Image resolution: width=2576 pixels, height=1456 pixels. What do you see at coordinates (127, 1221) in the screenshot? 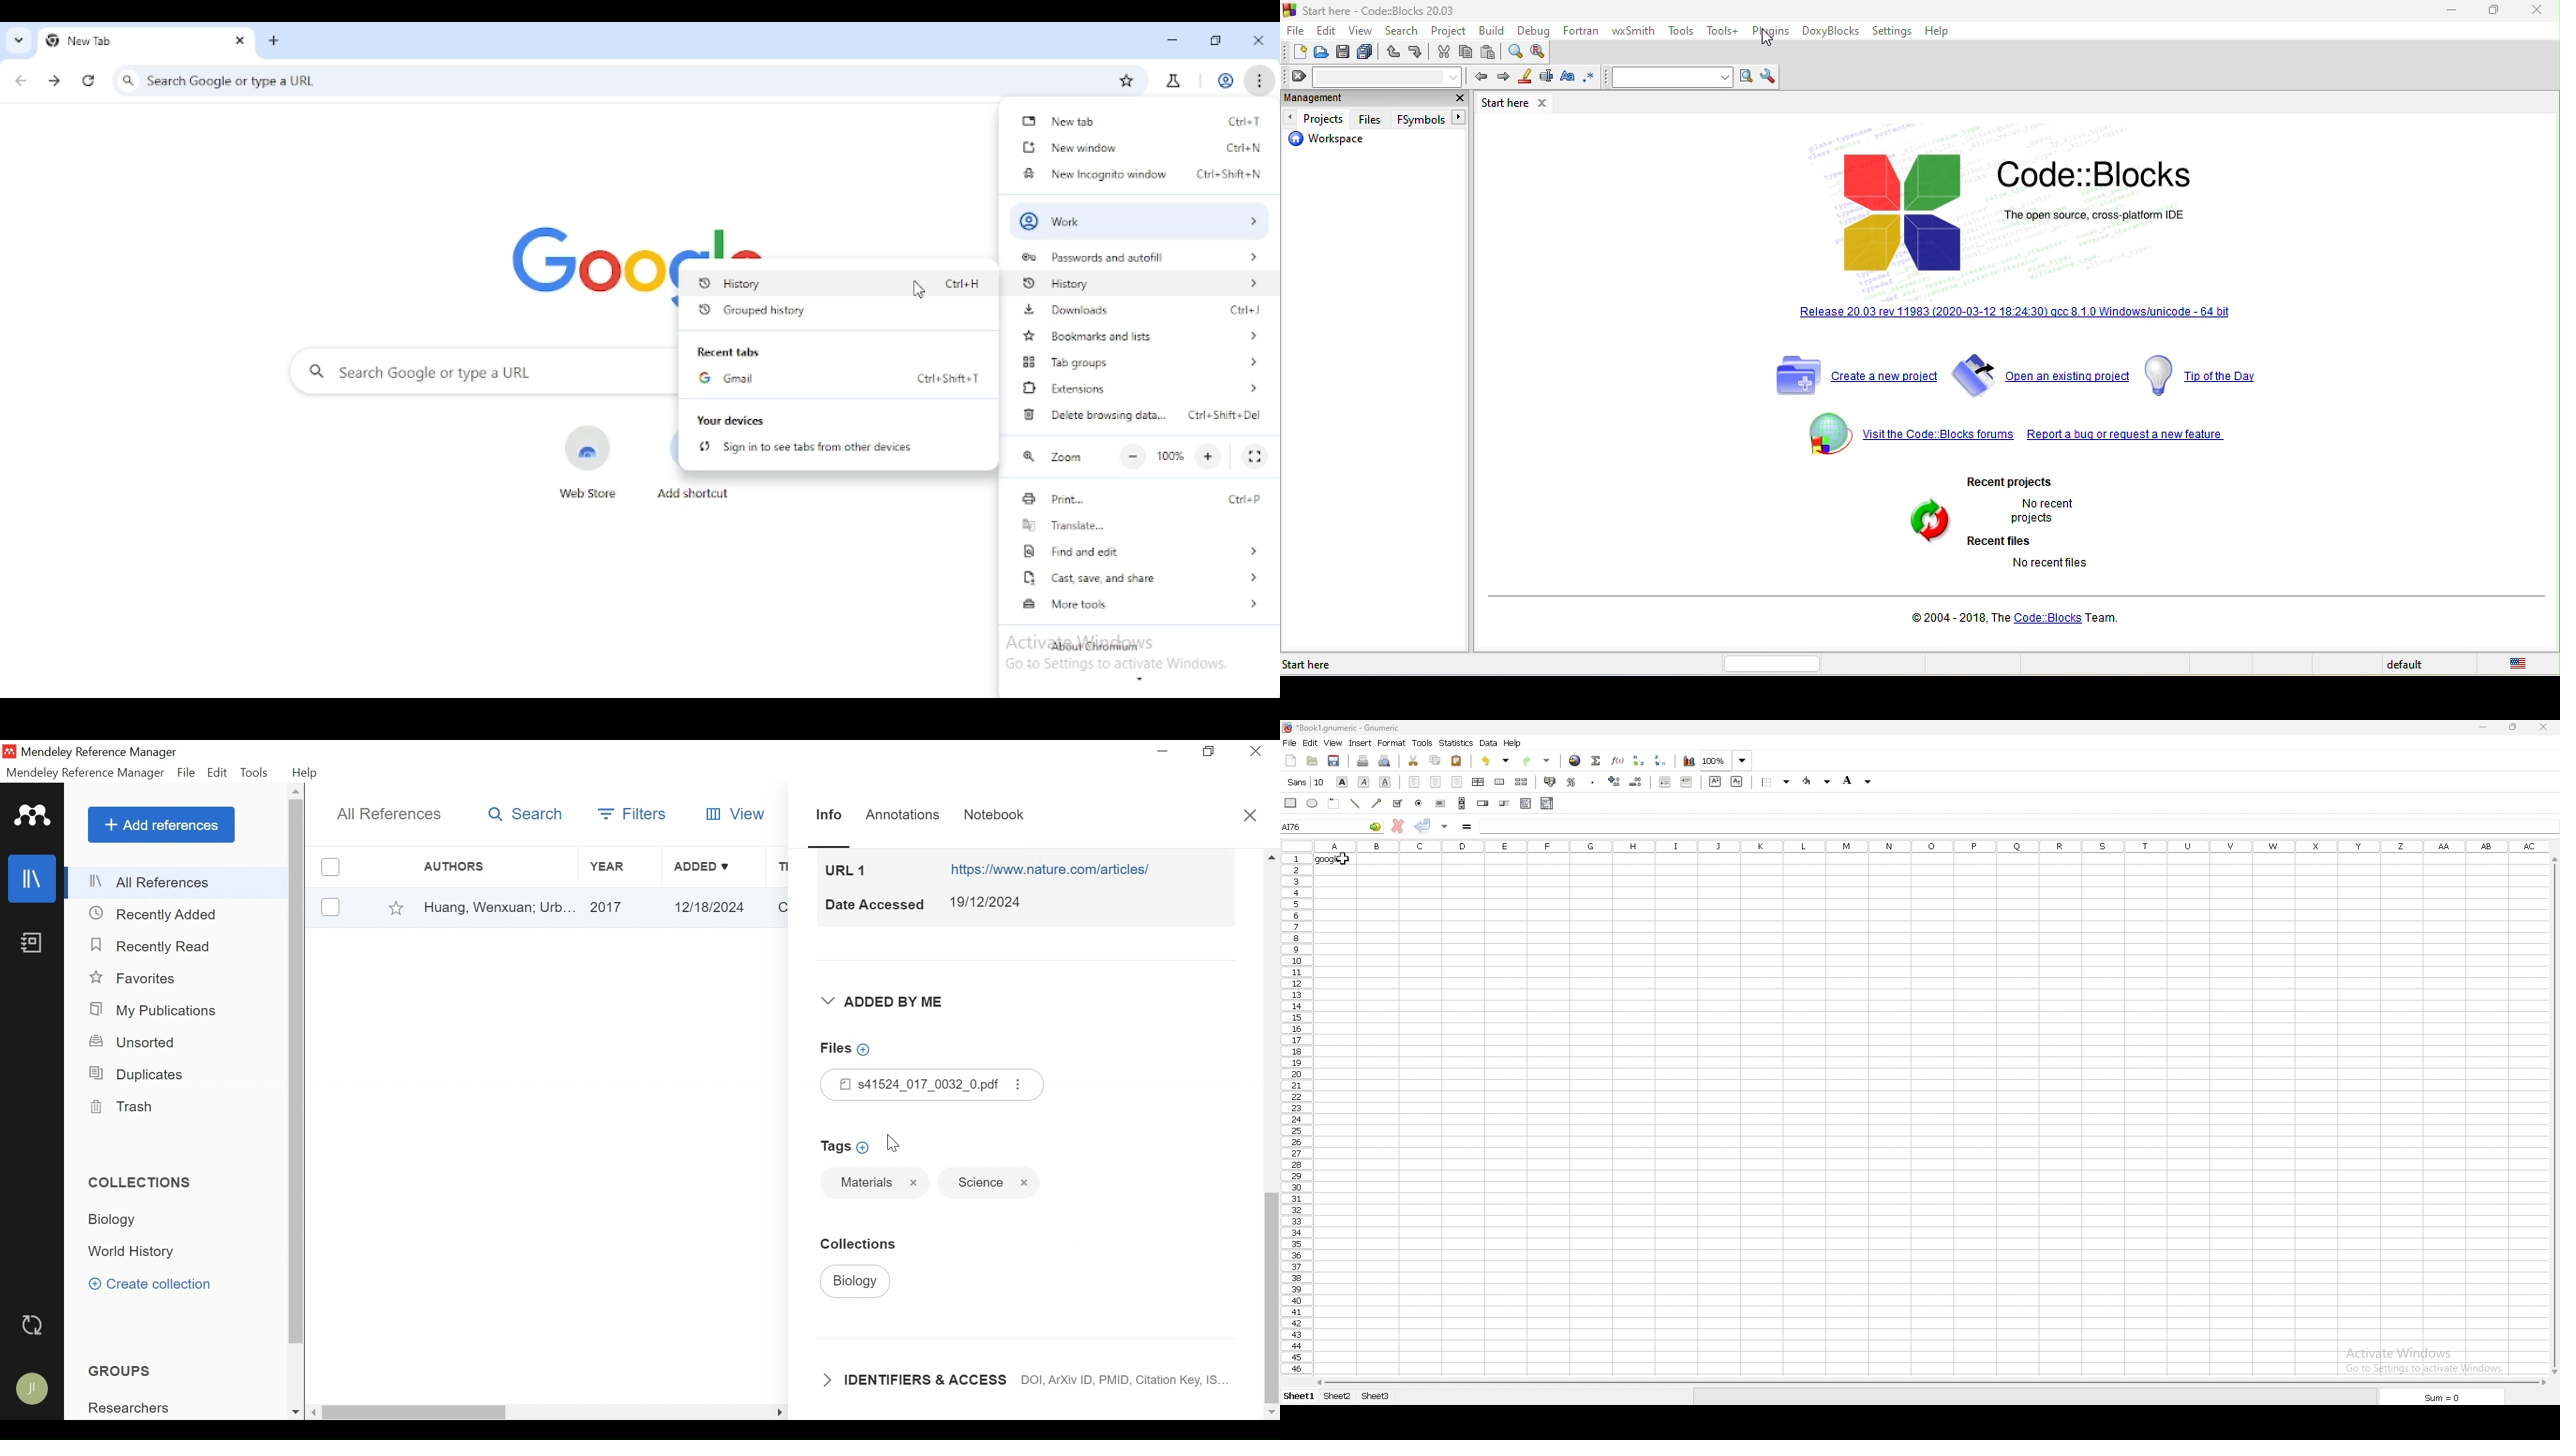
I see `Collection` at bounding box center [127, 1221].